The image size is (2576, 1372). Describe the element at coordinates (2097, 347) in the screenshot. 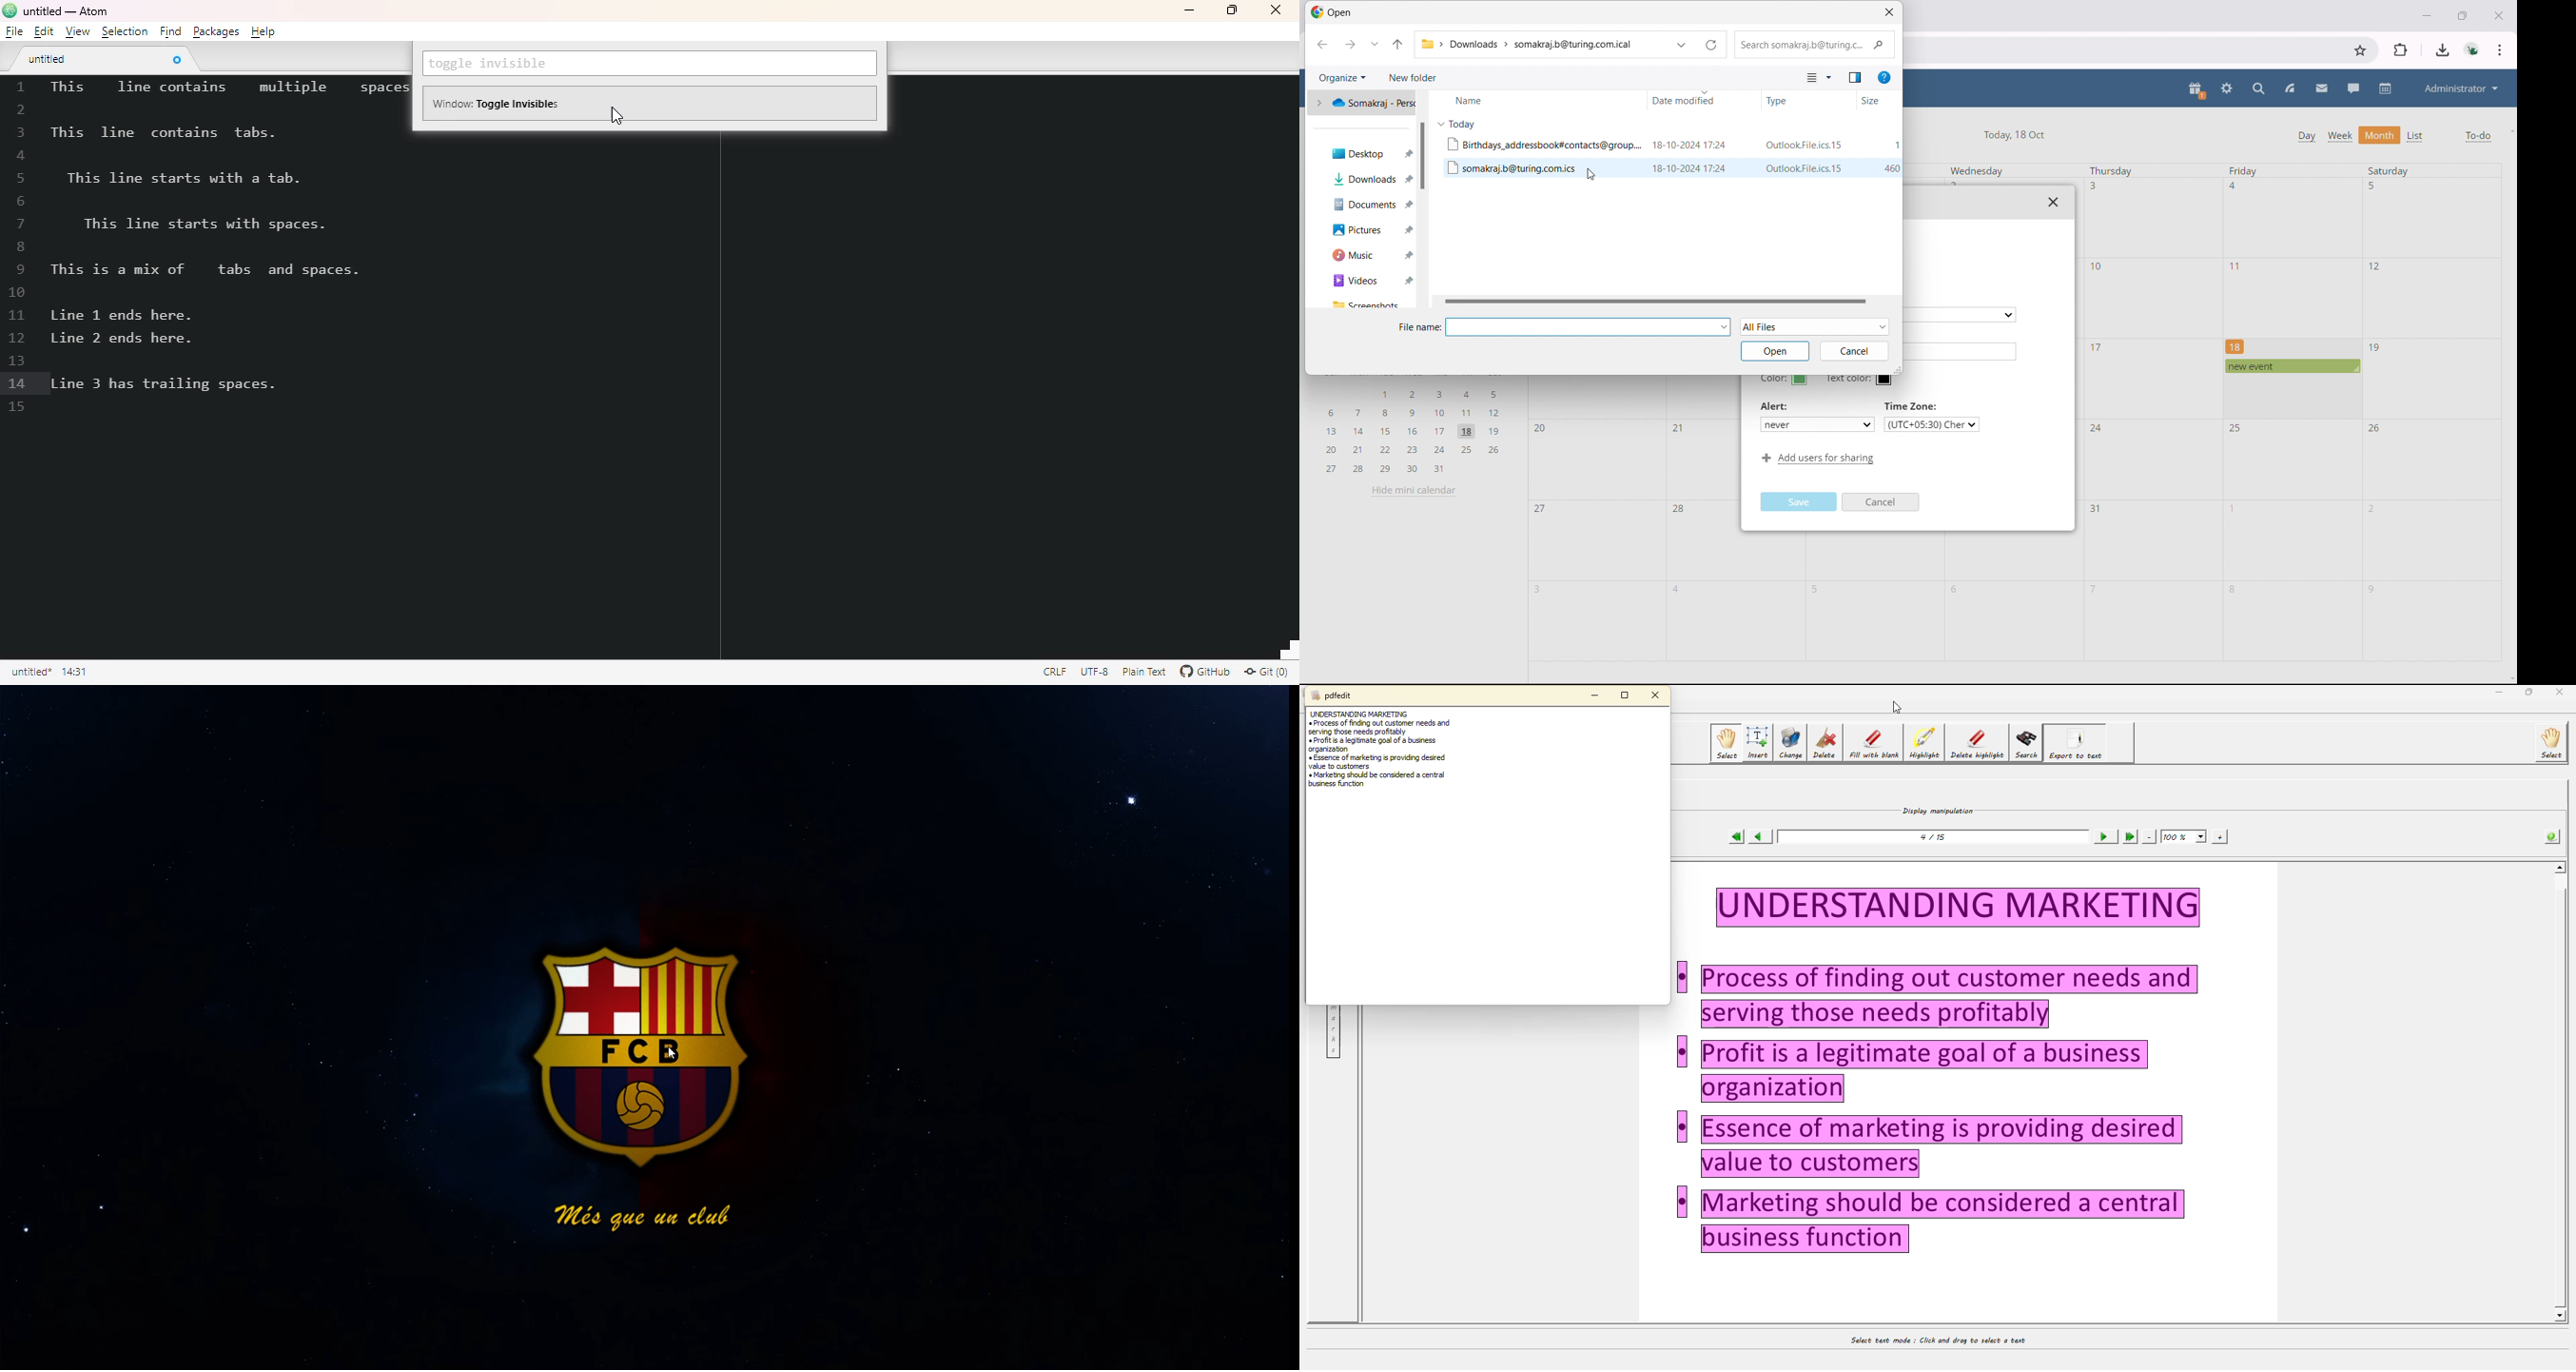

I see `17` at that location.